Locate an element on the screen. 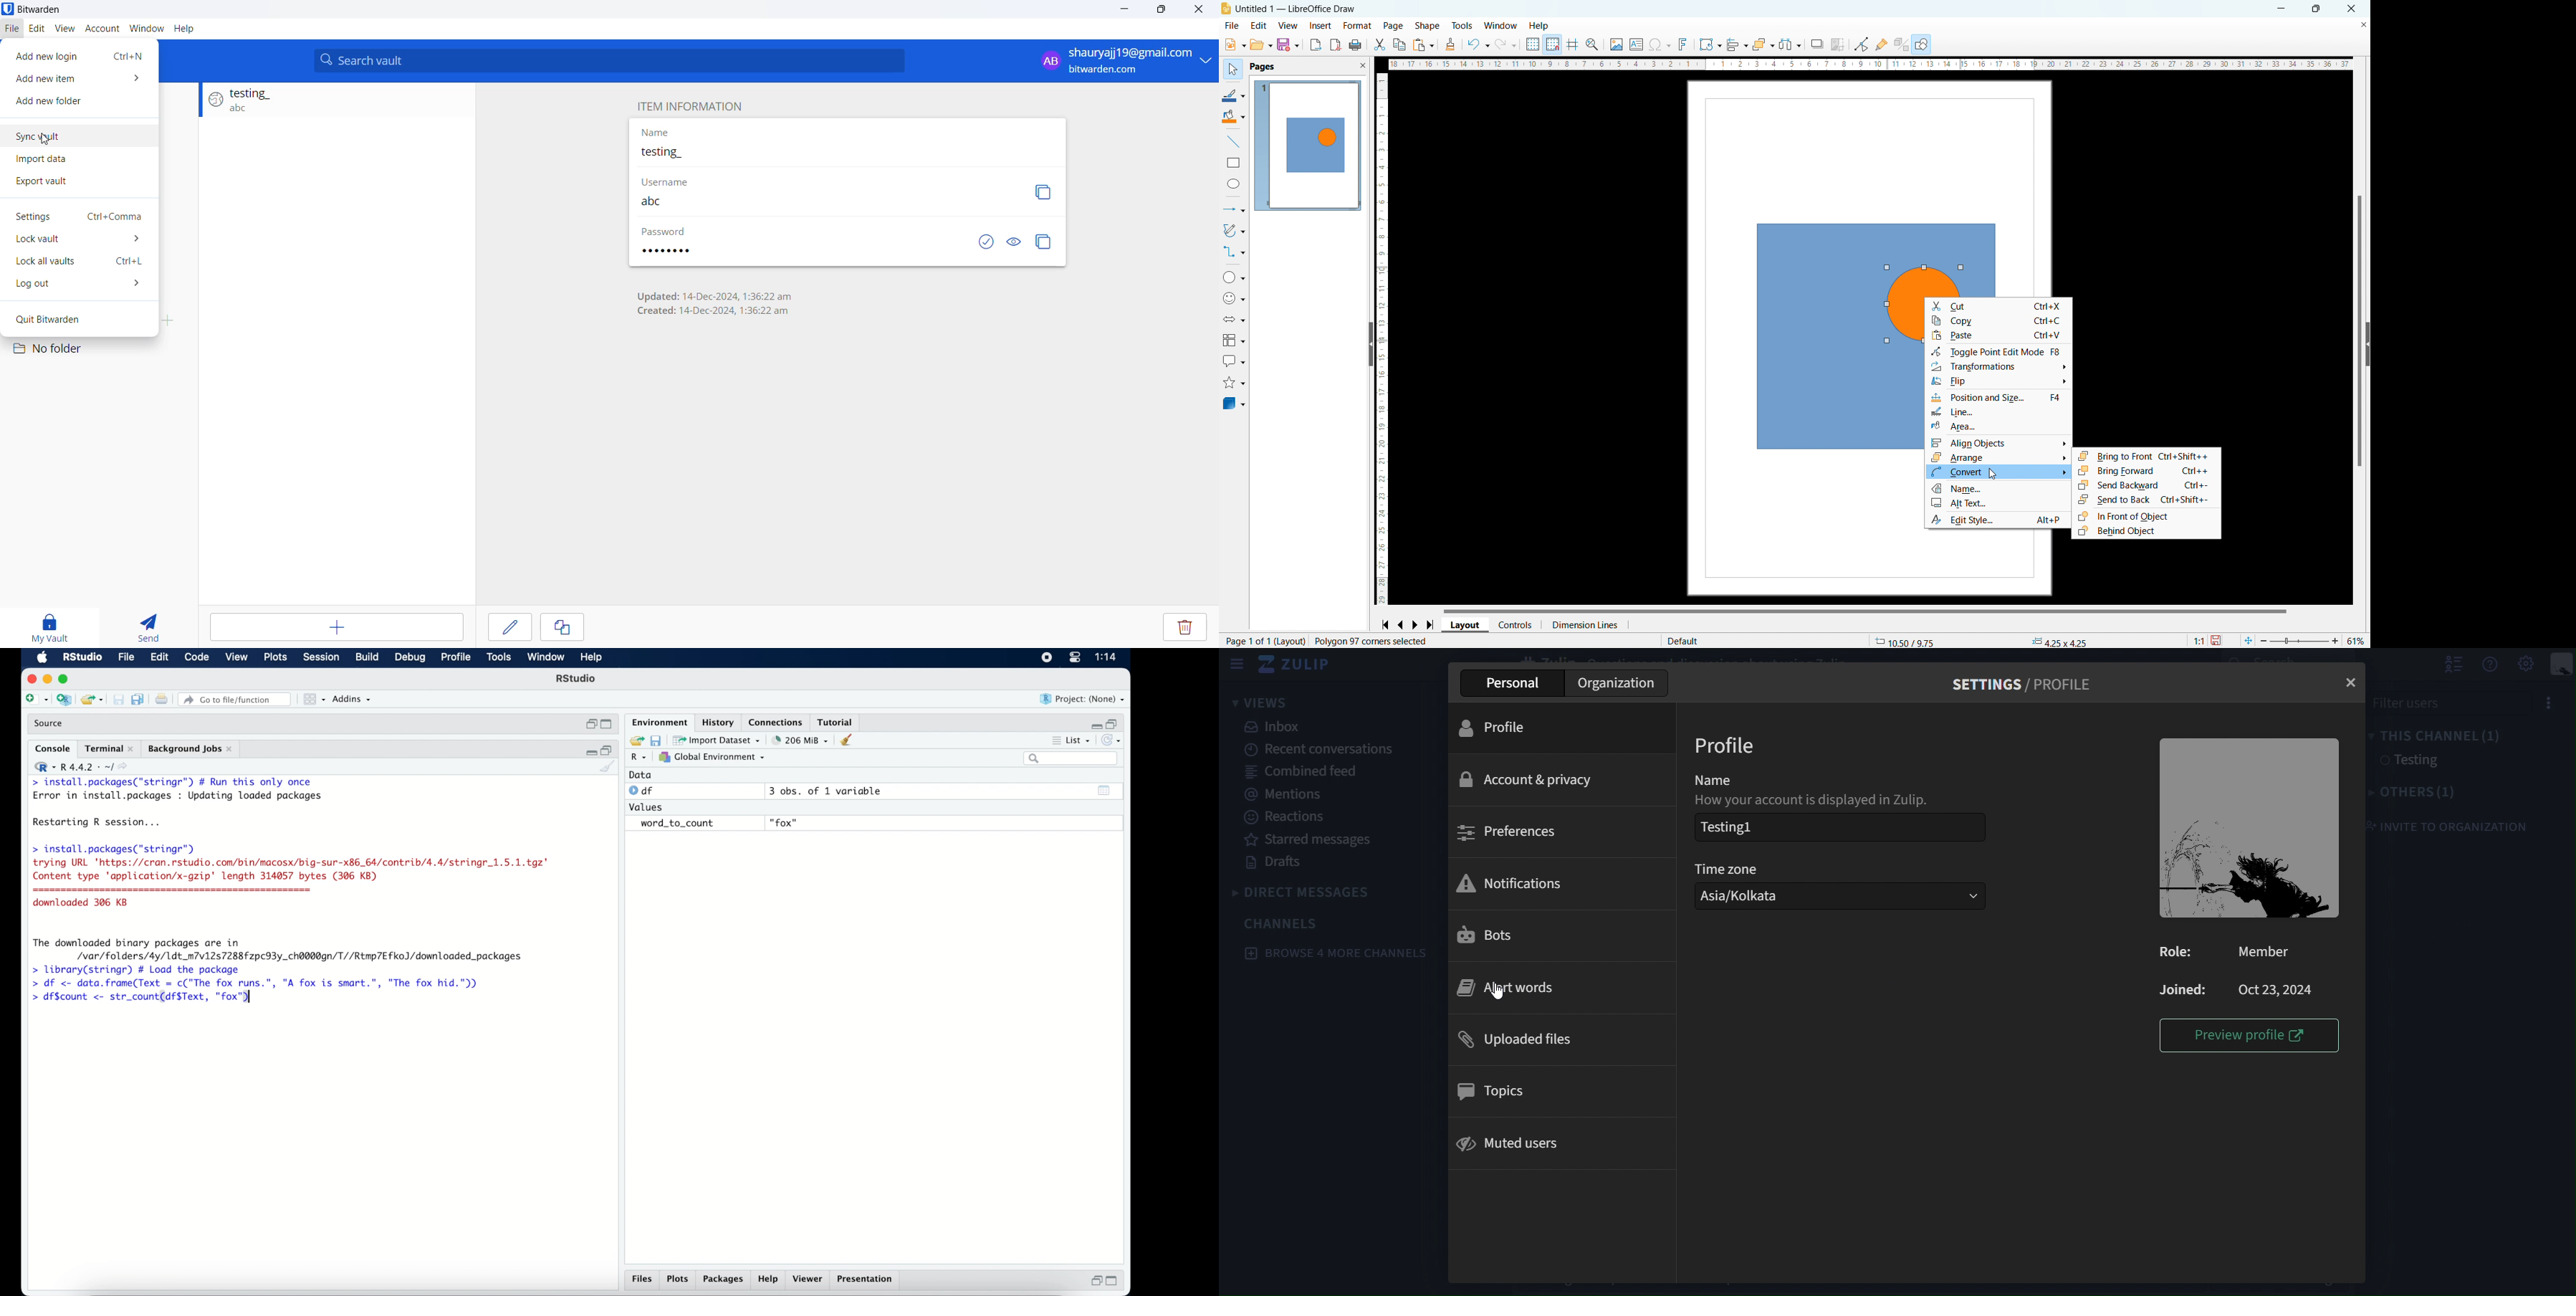 The image size is (2576, 1316). maximize is located at coordinates (608, 725).